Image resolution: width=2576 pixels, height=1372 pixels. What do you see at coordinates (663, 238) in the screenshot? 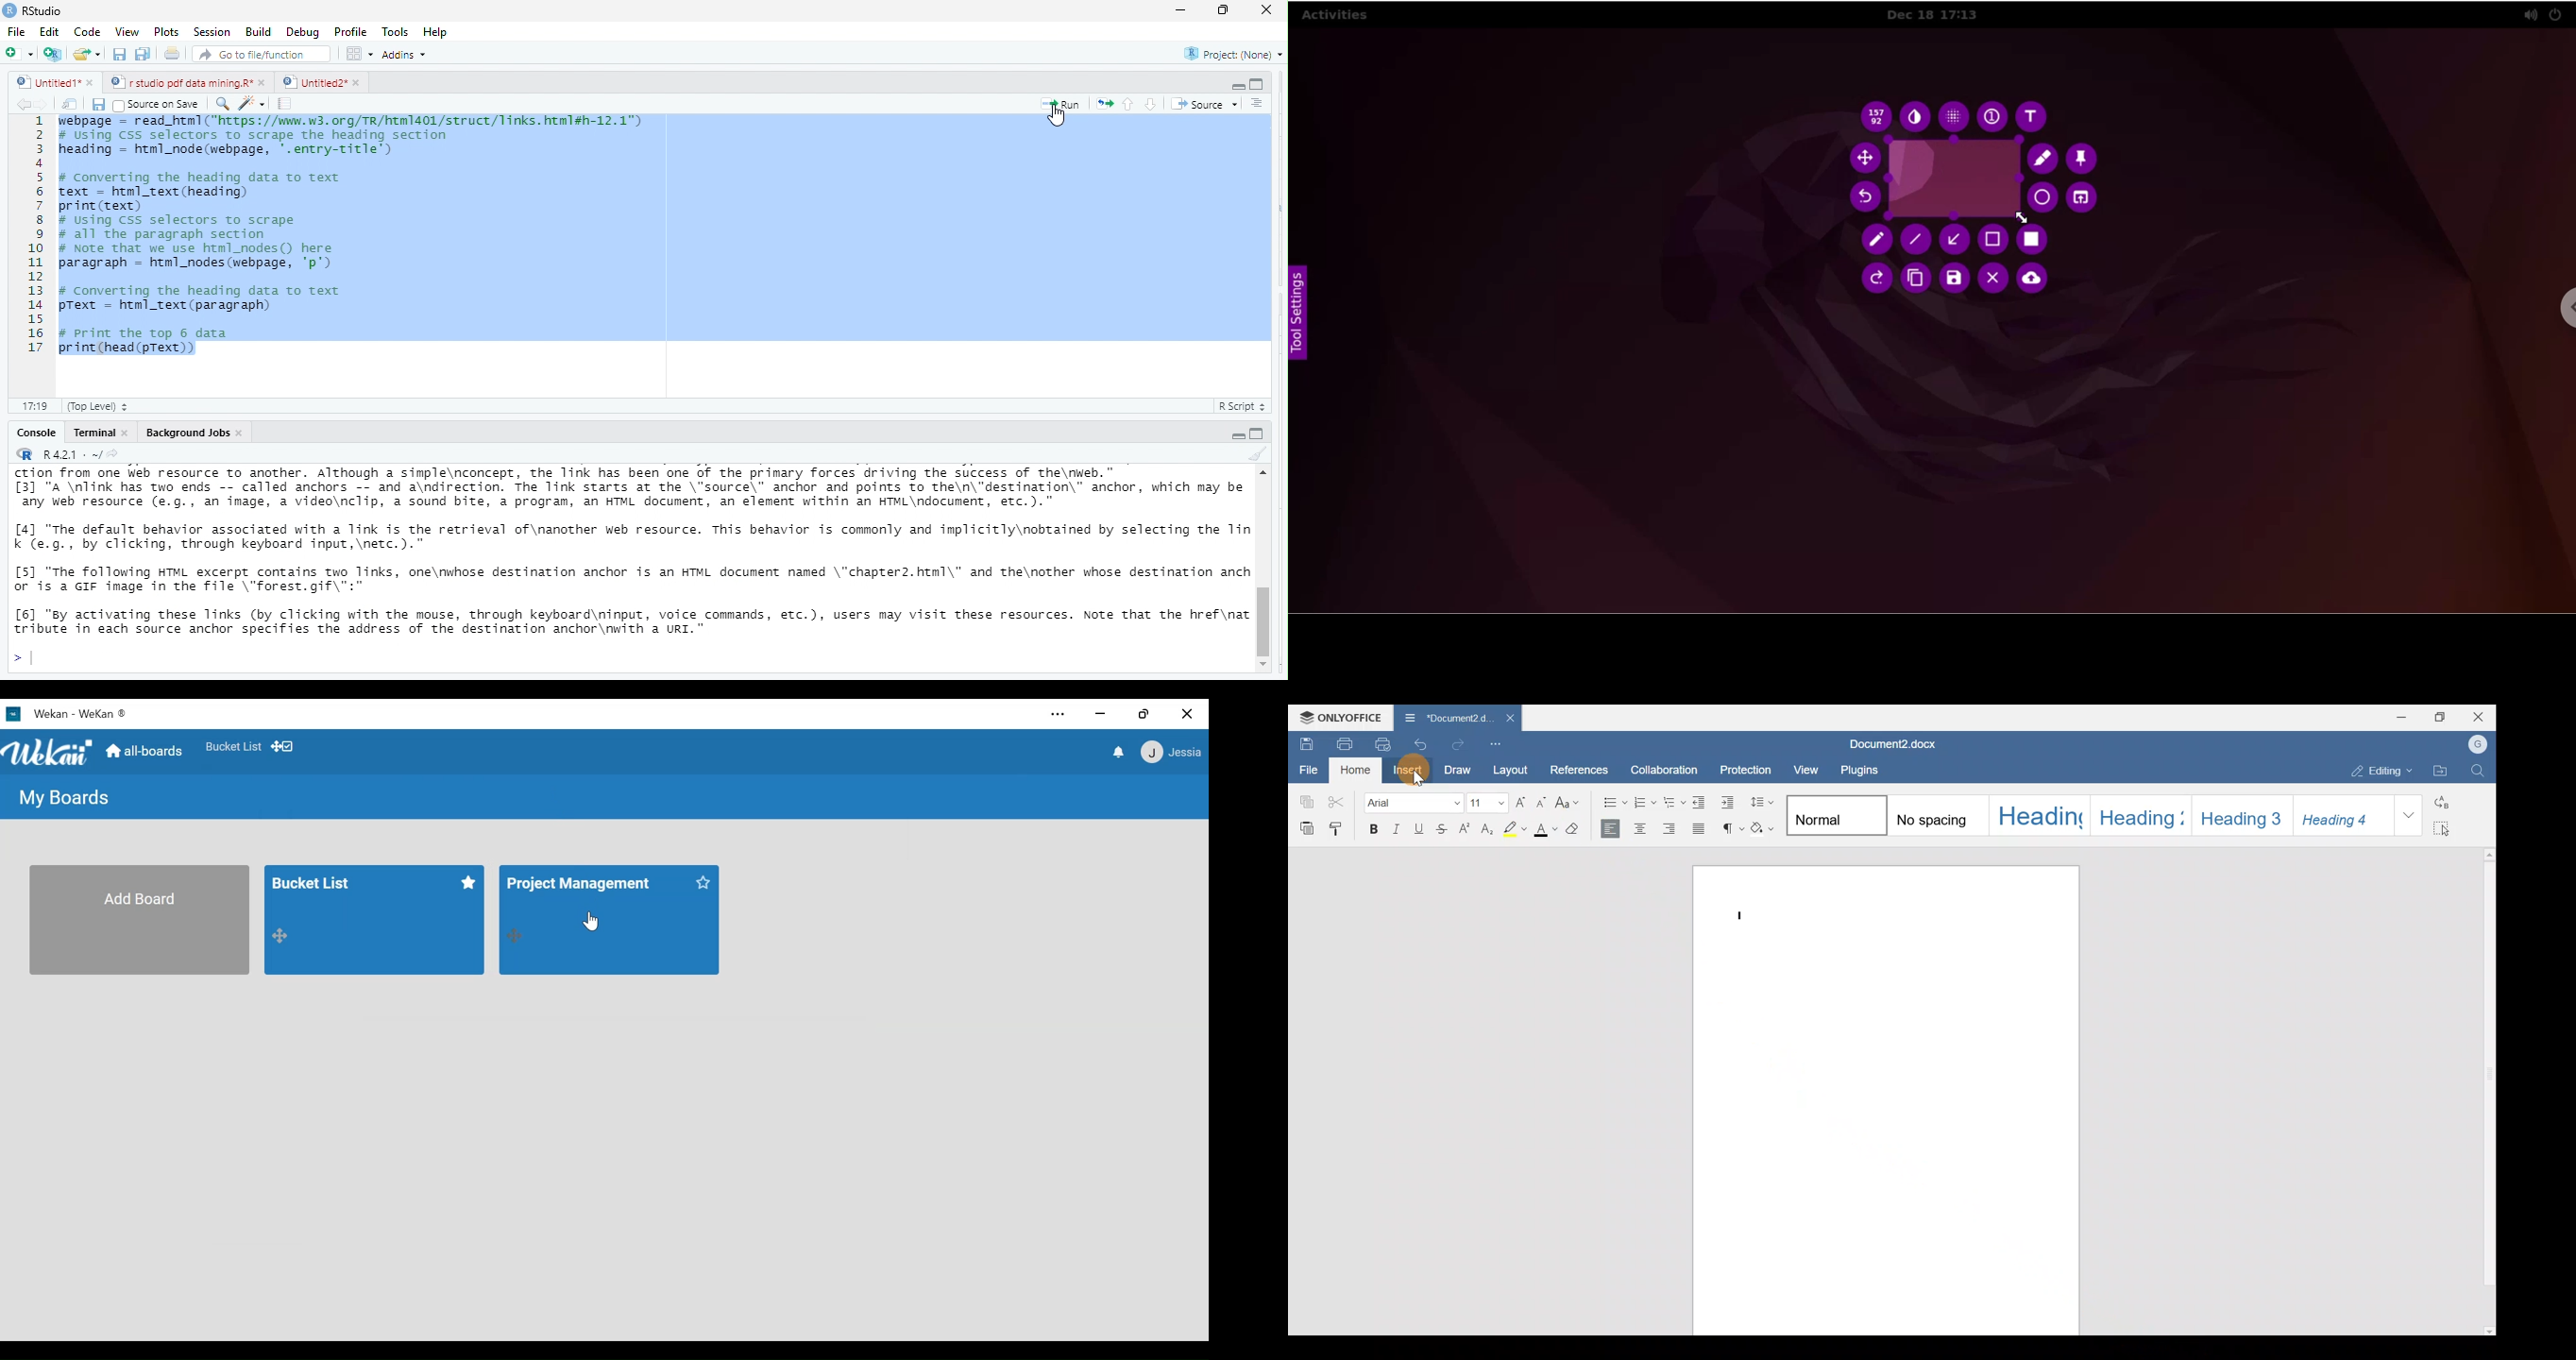
I see `webpage= readhtml(https/www v3 .org/tr/html1401/struct/links.html#h 12.1)Using Css selectors to scrape the heading sectioneading - html_node (webpage, '.entry-title')Converting the heading data to textext - html_text (heading)rint (text)Using Css selectors to scrapeall the paragraph sectionNote that we use html_nodes() herearagraph = html_nodes (webpage, 'p’)Converting the heading data to textText - html_text (paragraph)print the top 6 datarint (head (pText))` at bounding box center [663, 238].